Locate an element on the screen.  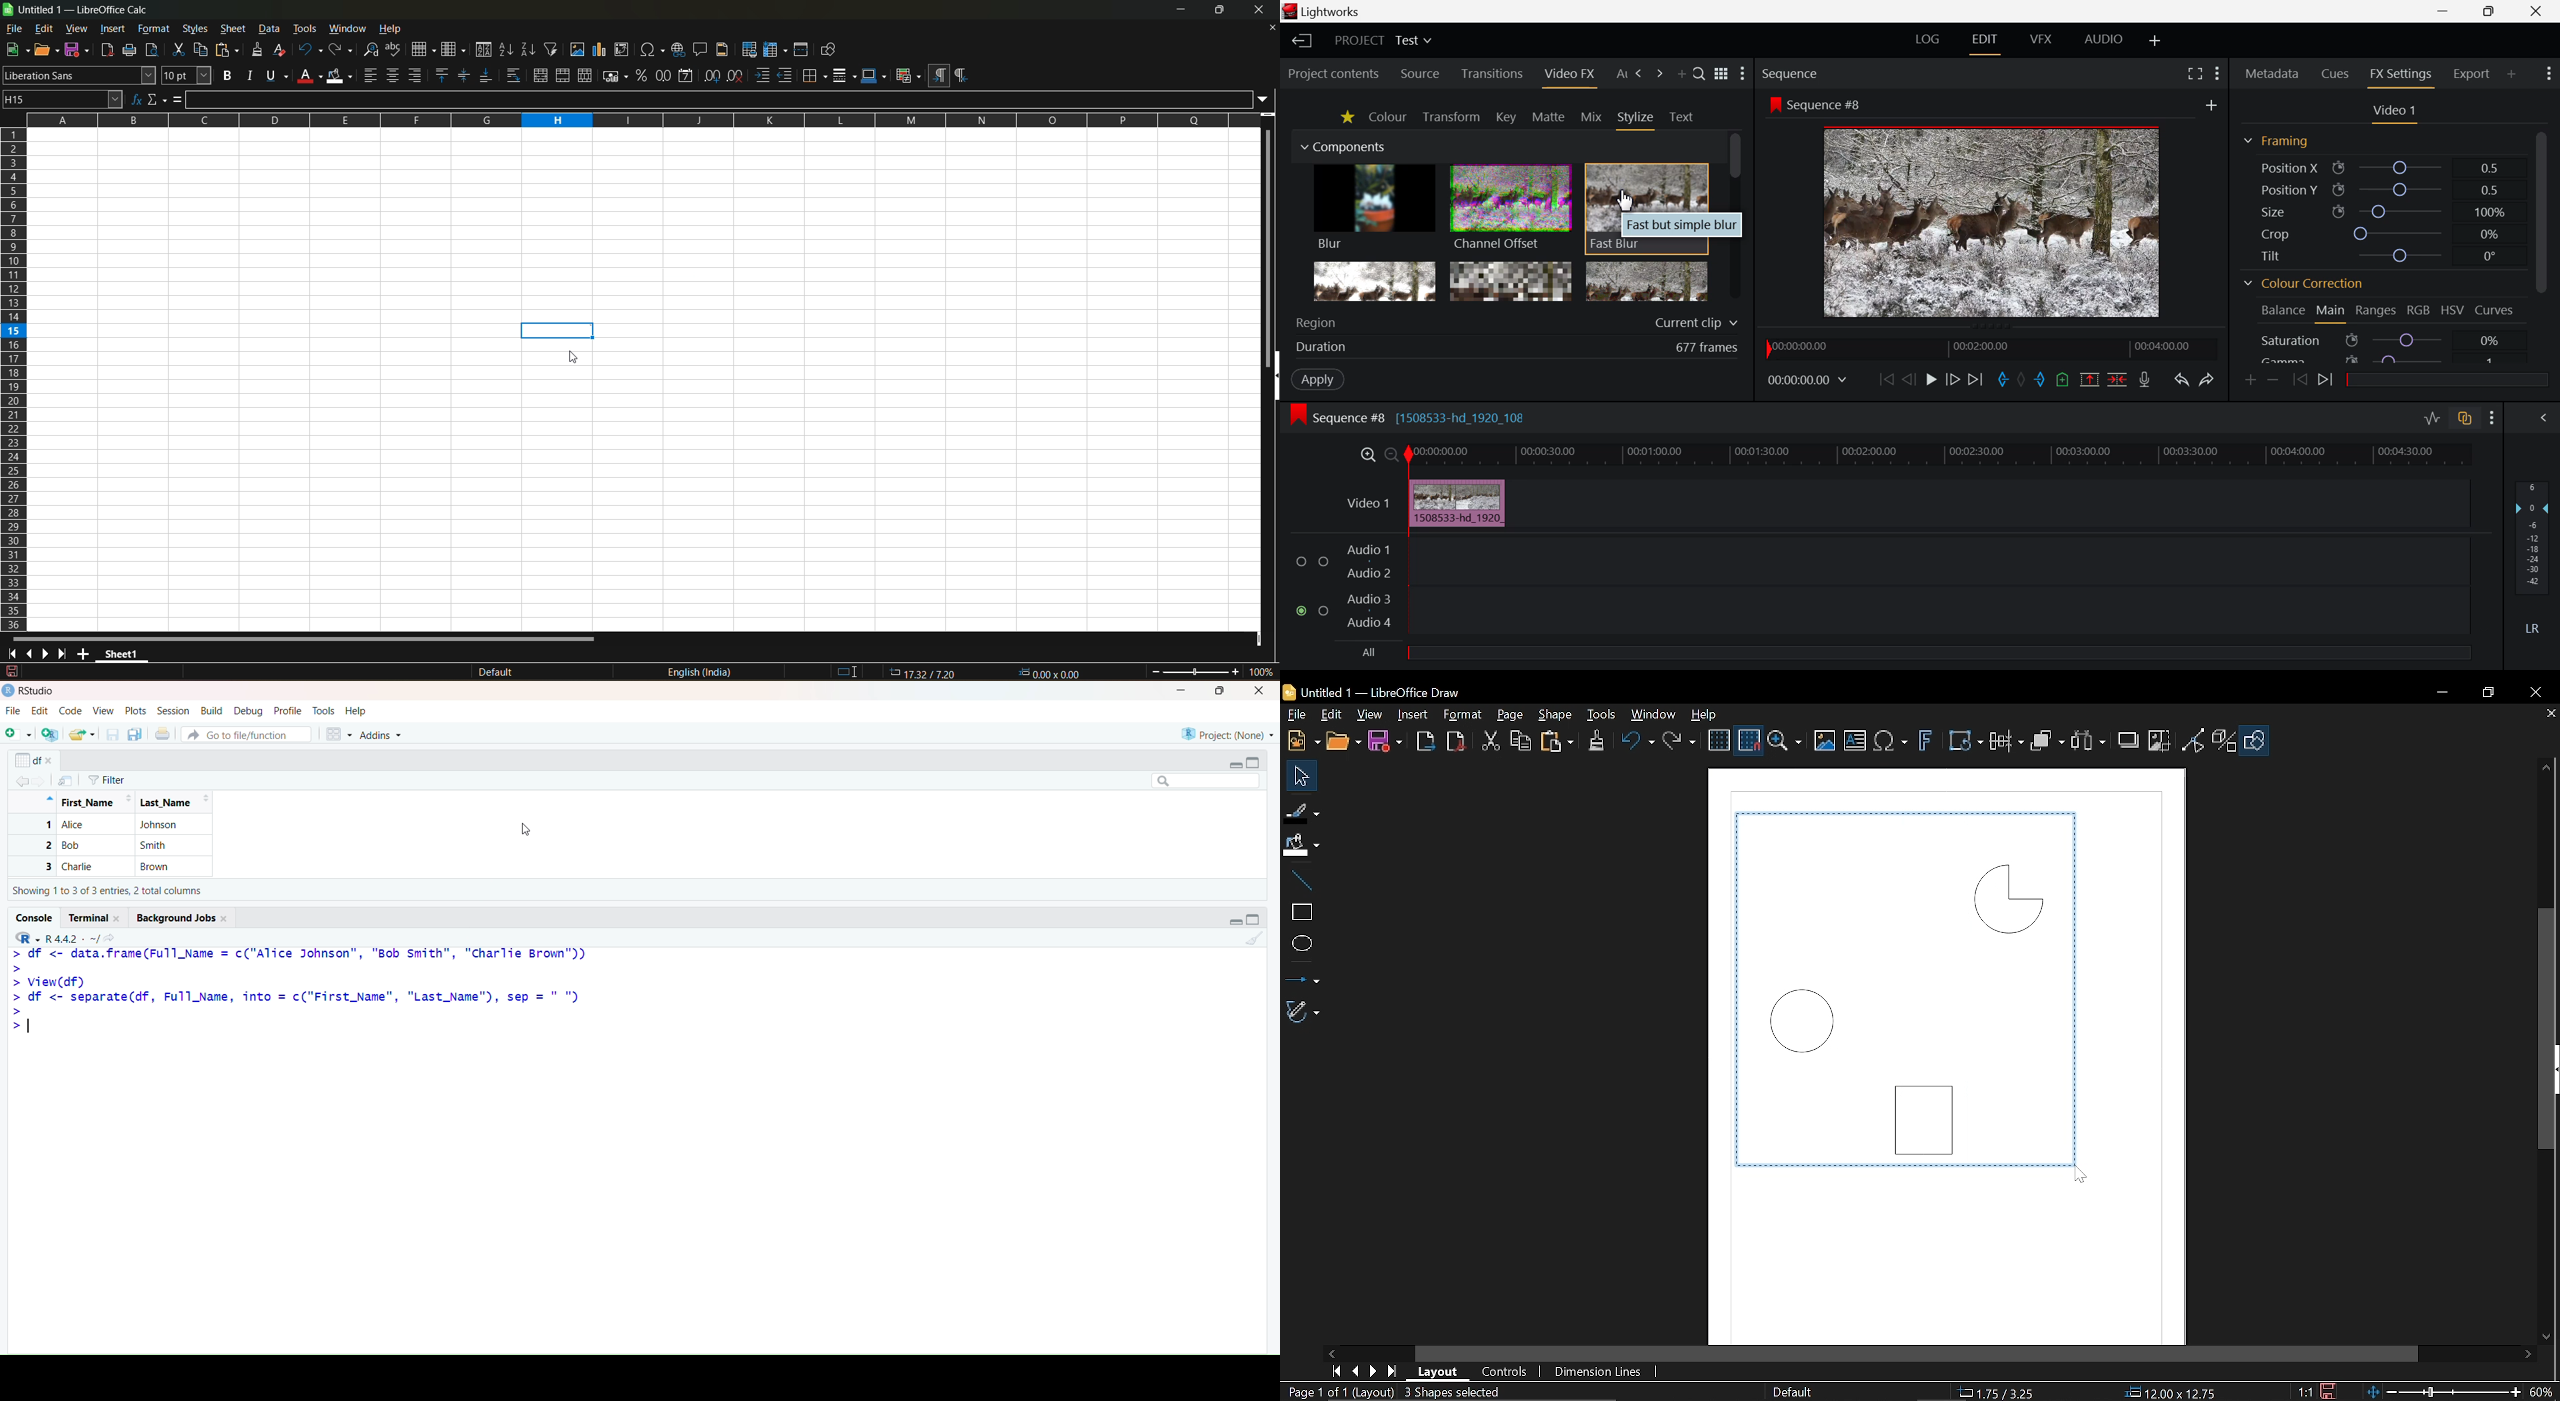
insert chart is located at coordinates (599, 50).